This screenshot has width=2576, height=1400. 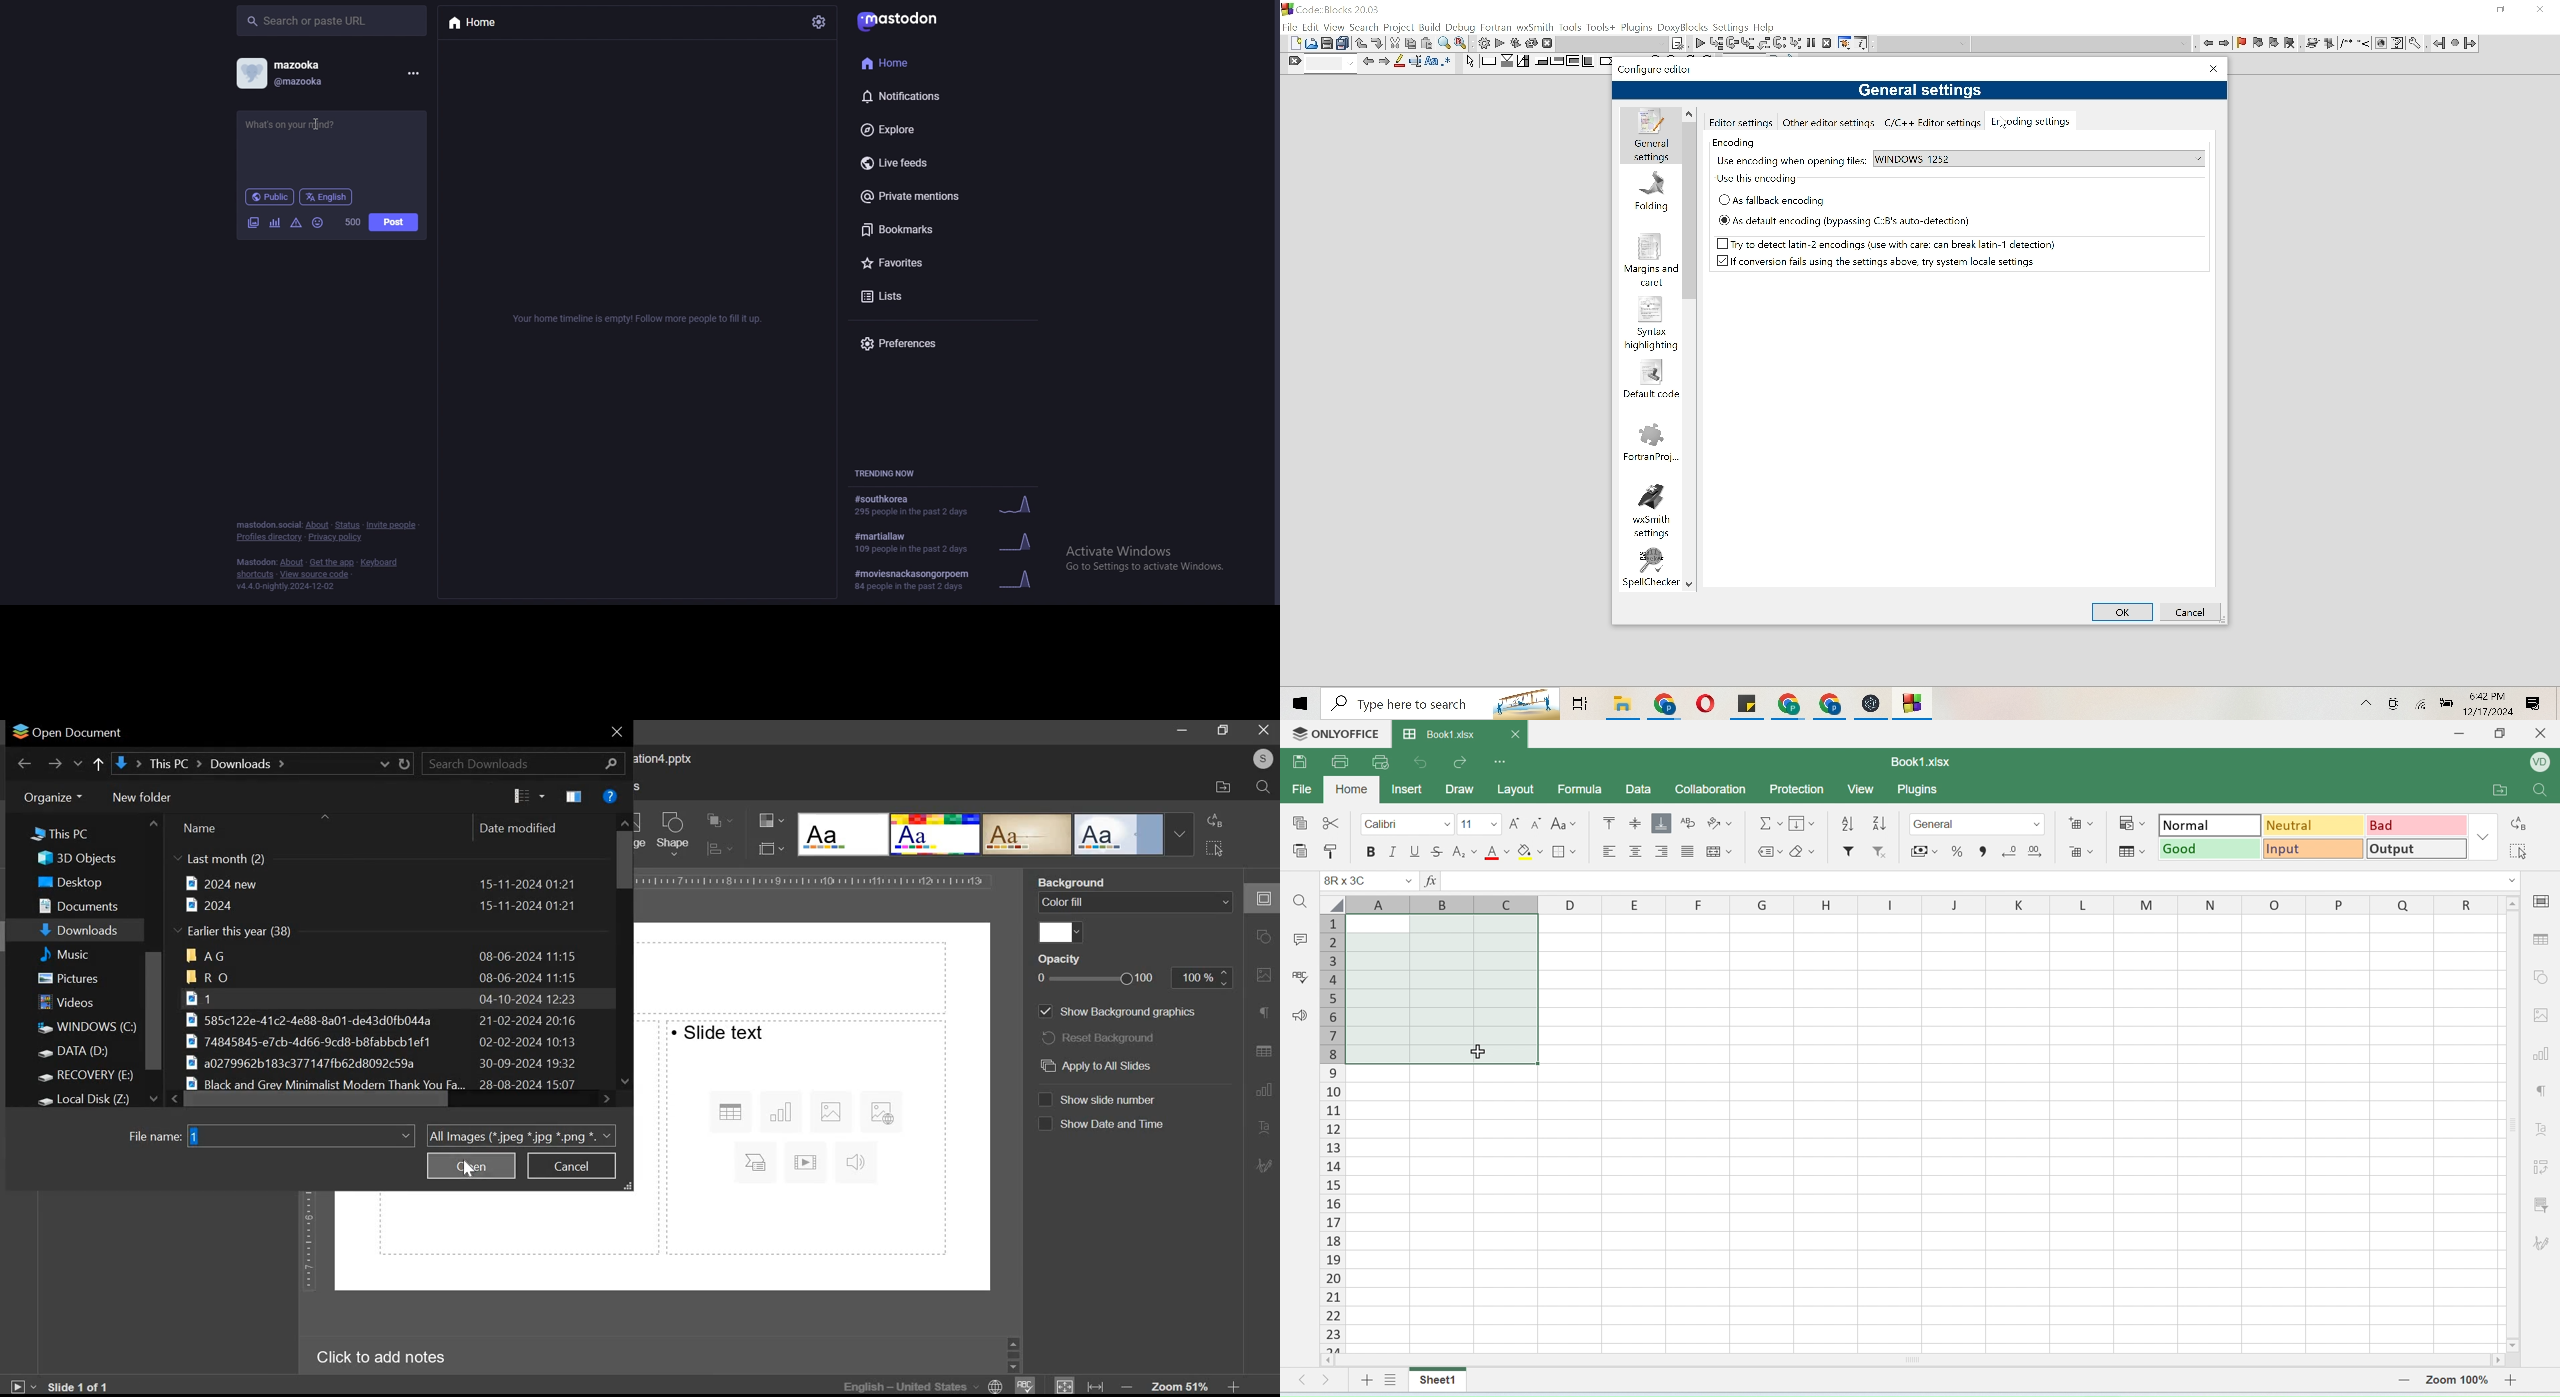 What do you see at coordinates (903, 19) in the screenshot?
I see `mastodon` at bounding box center [903, 19].